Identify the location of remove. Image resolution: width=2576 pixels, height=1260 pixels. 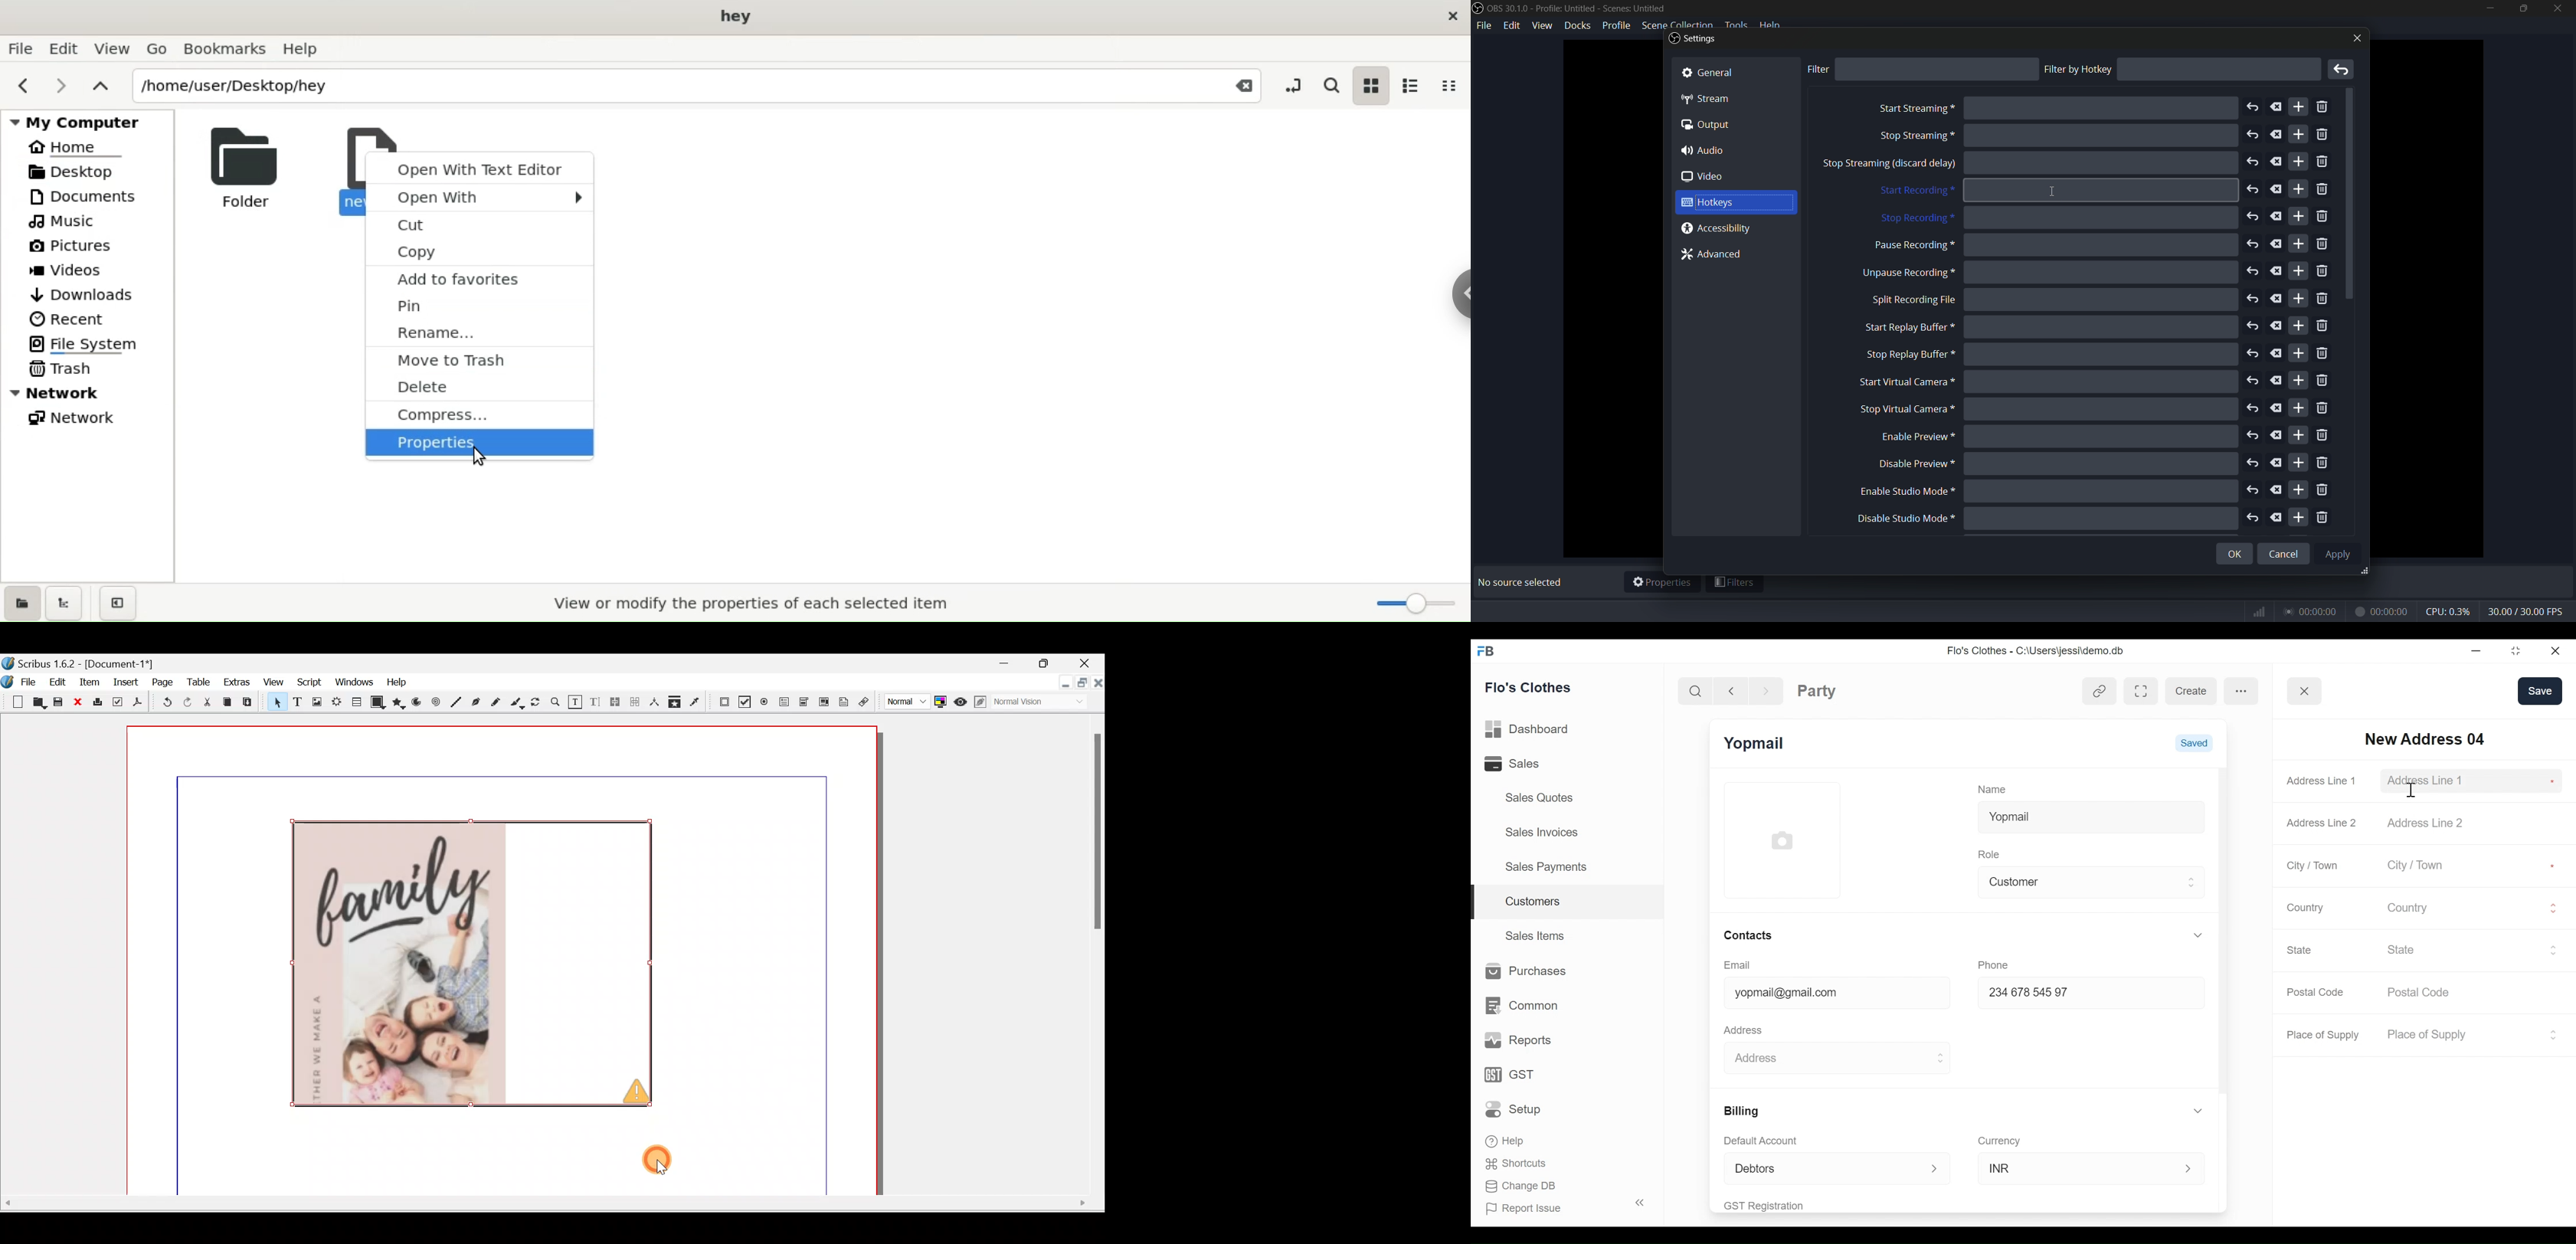
(2324, 381).